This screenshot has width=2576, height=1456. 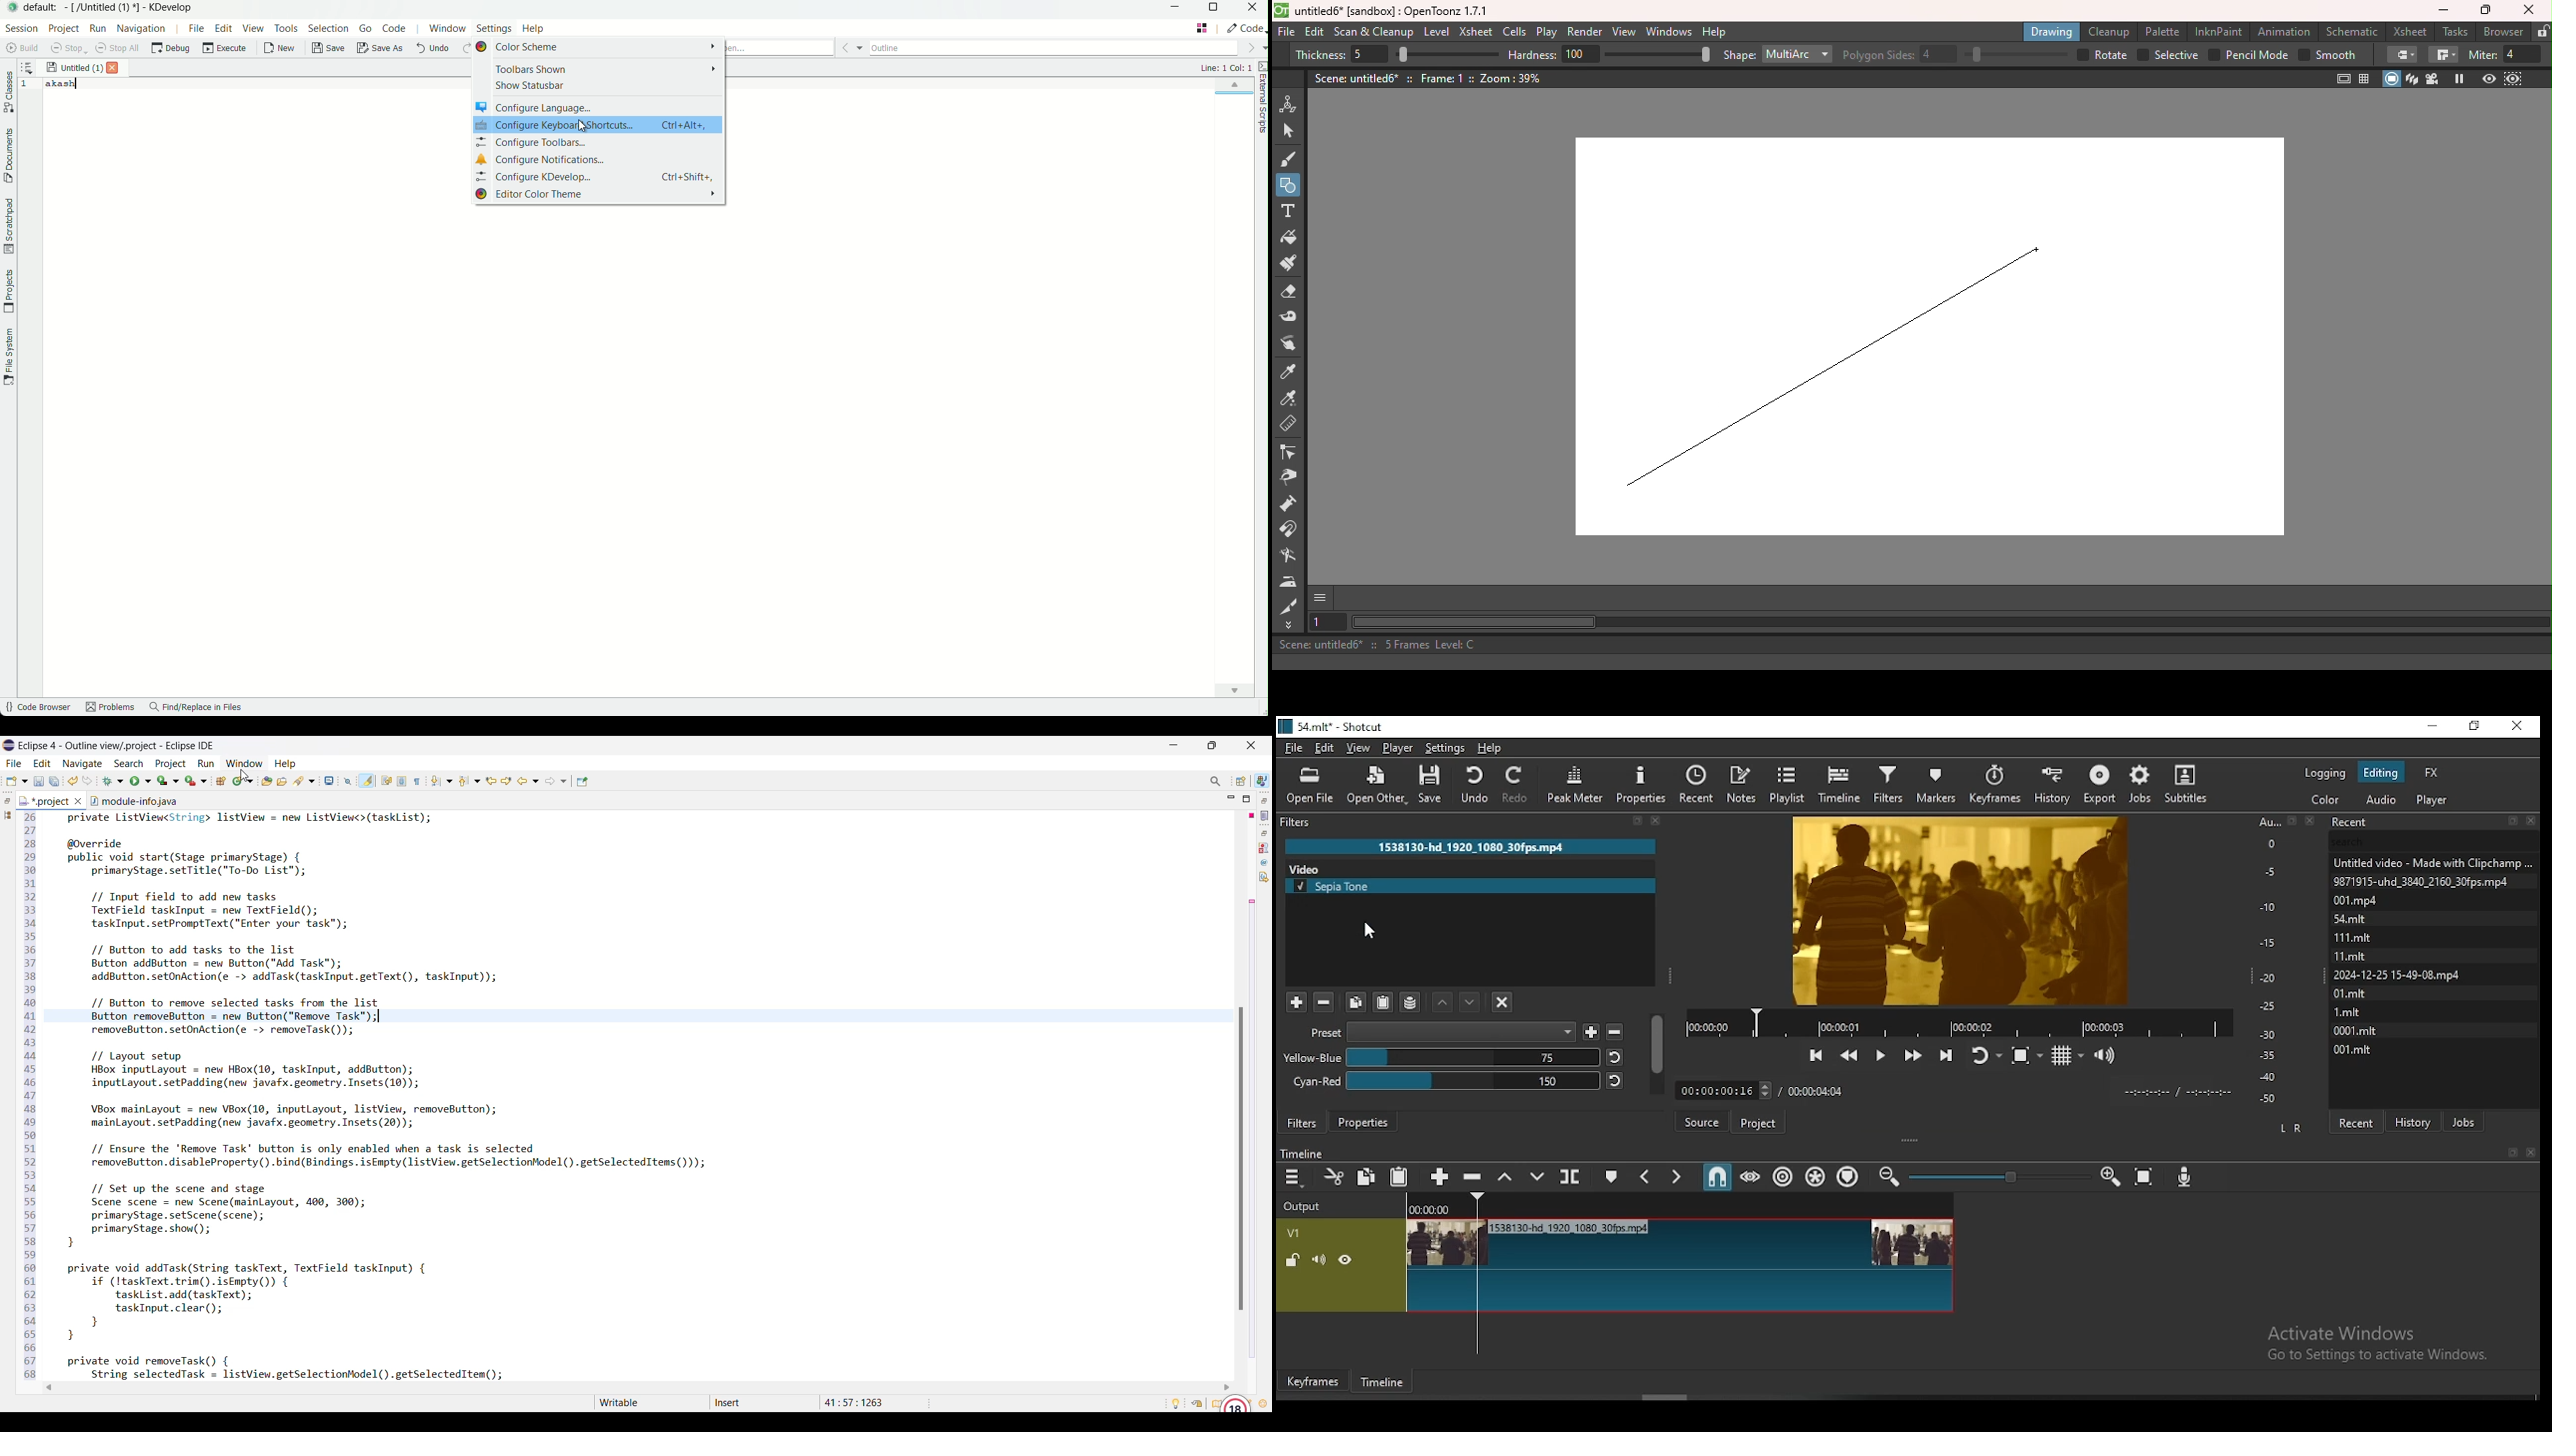 I want to click on properties, so click(x=1363, y=1122).